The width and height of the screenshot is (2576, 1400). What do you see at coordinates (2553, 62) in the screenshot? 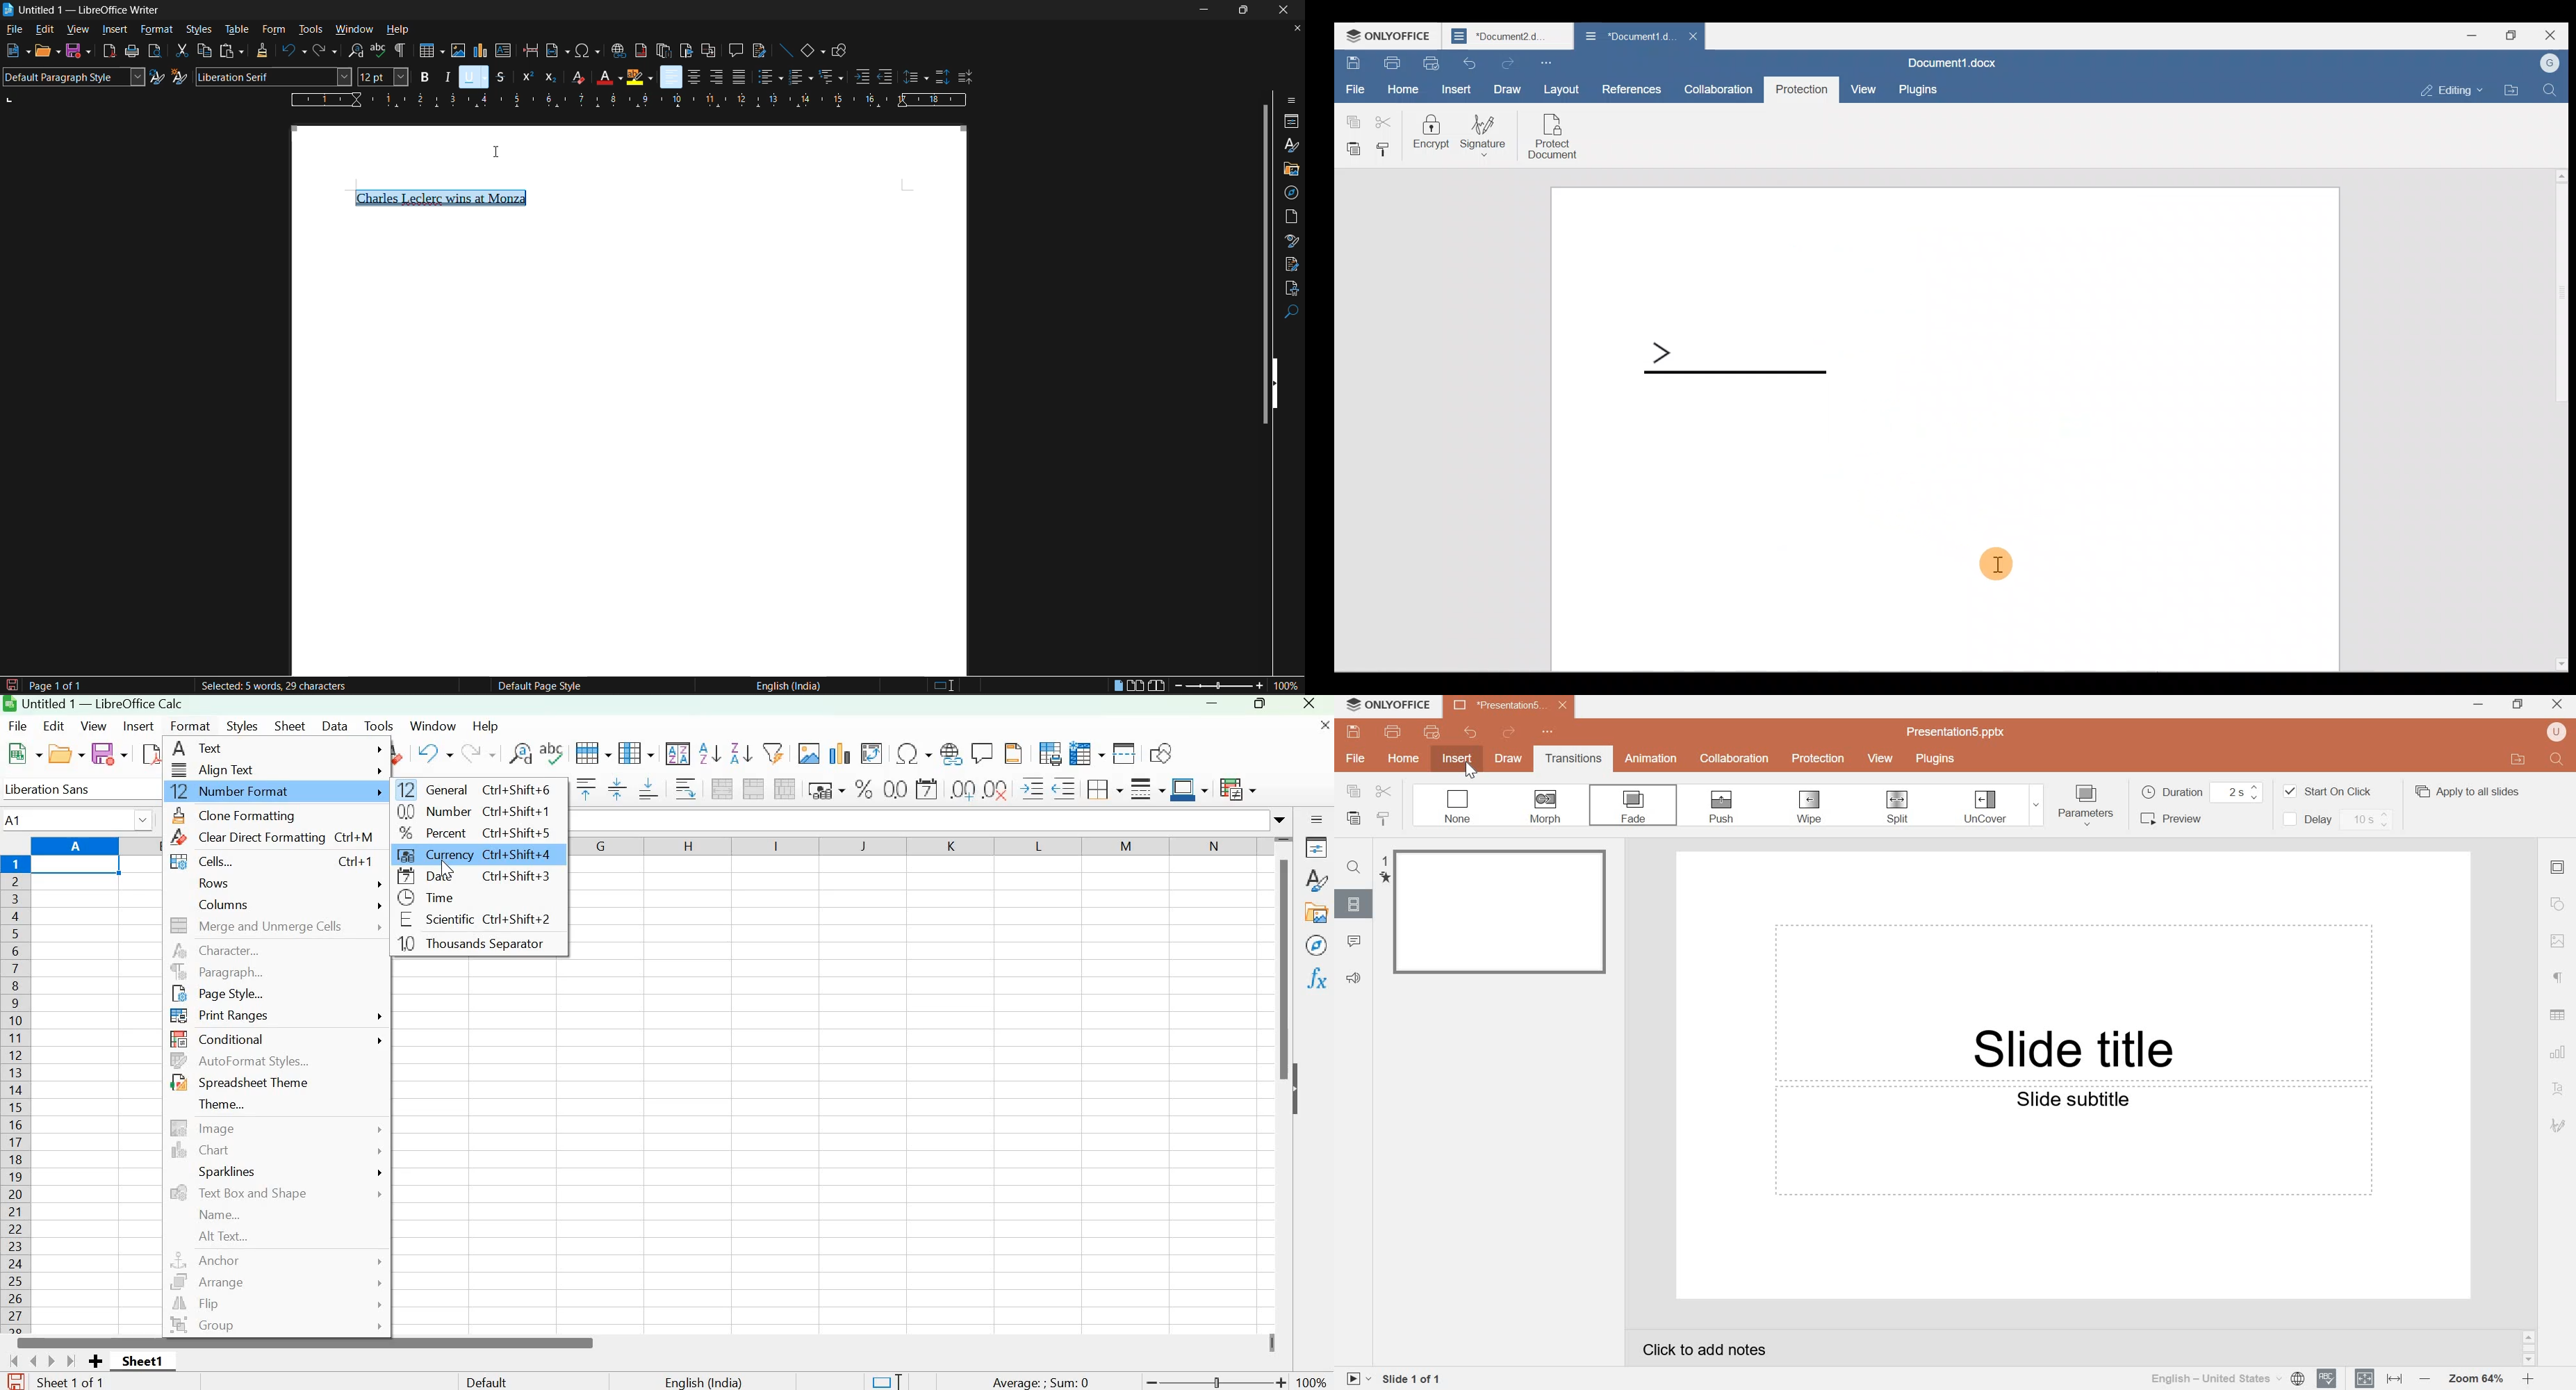
I see `Account name` at bounding box center [2553, 62].